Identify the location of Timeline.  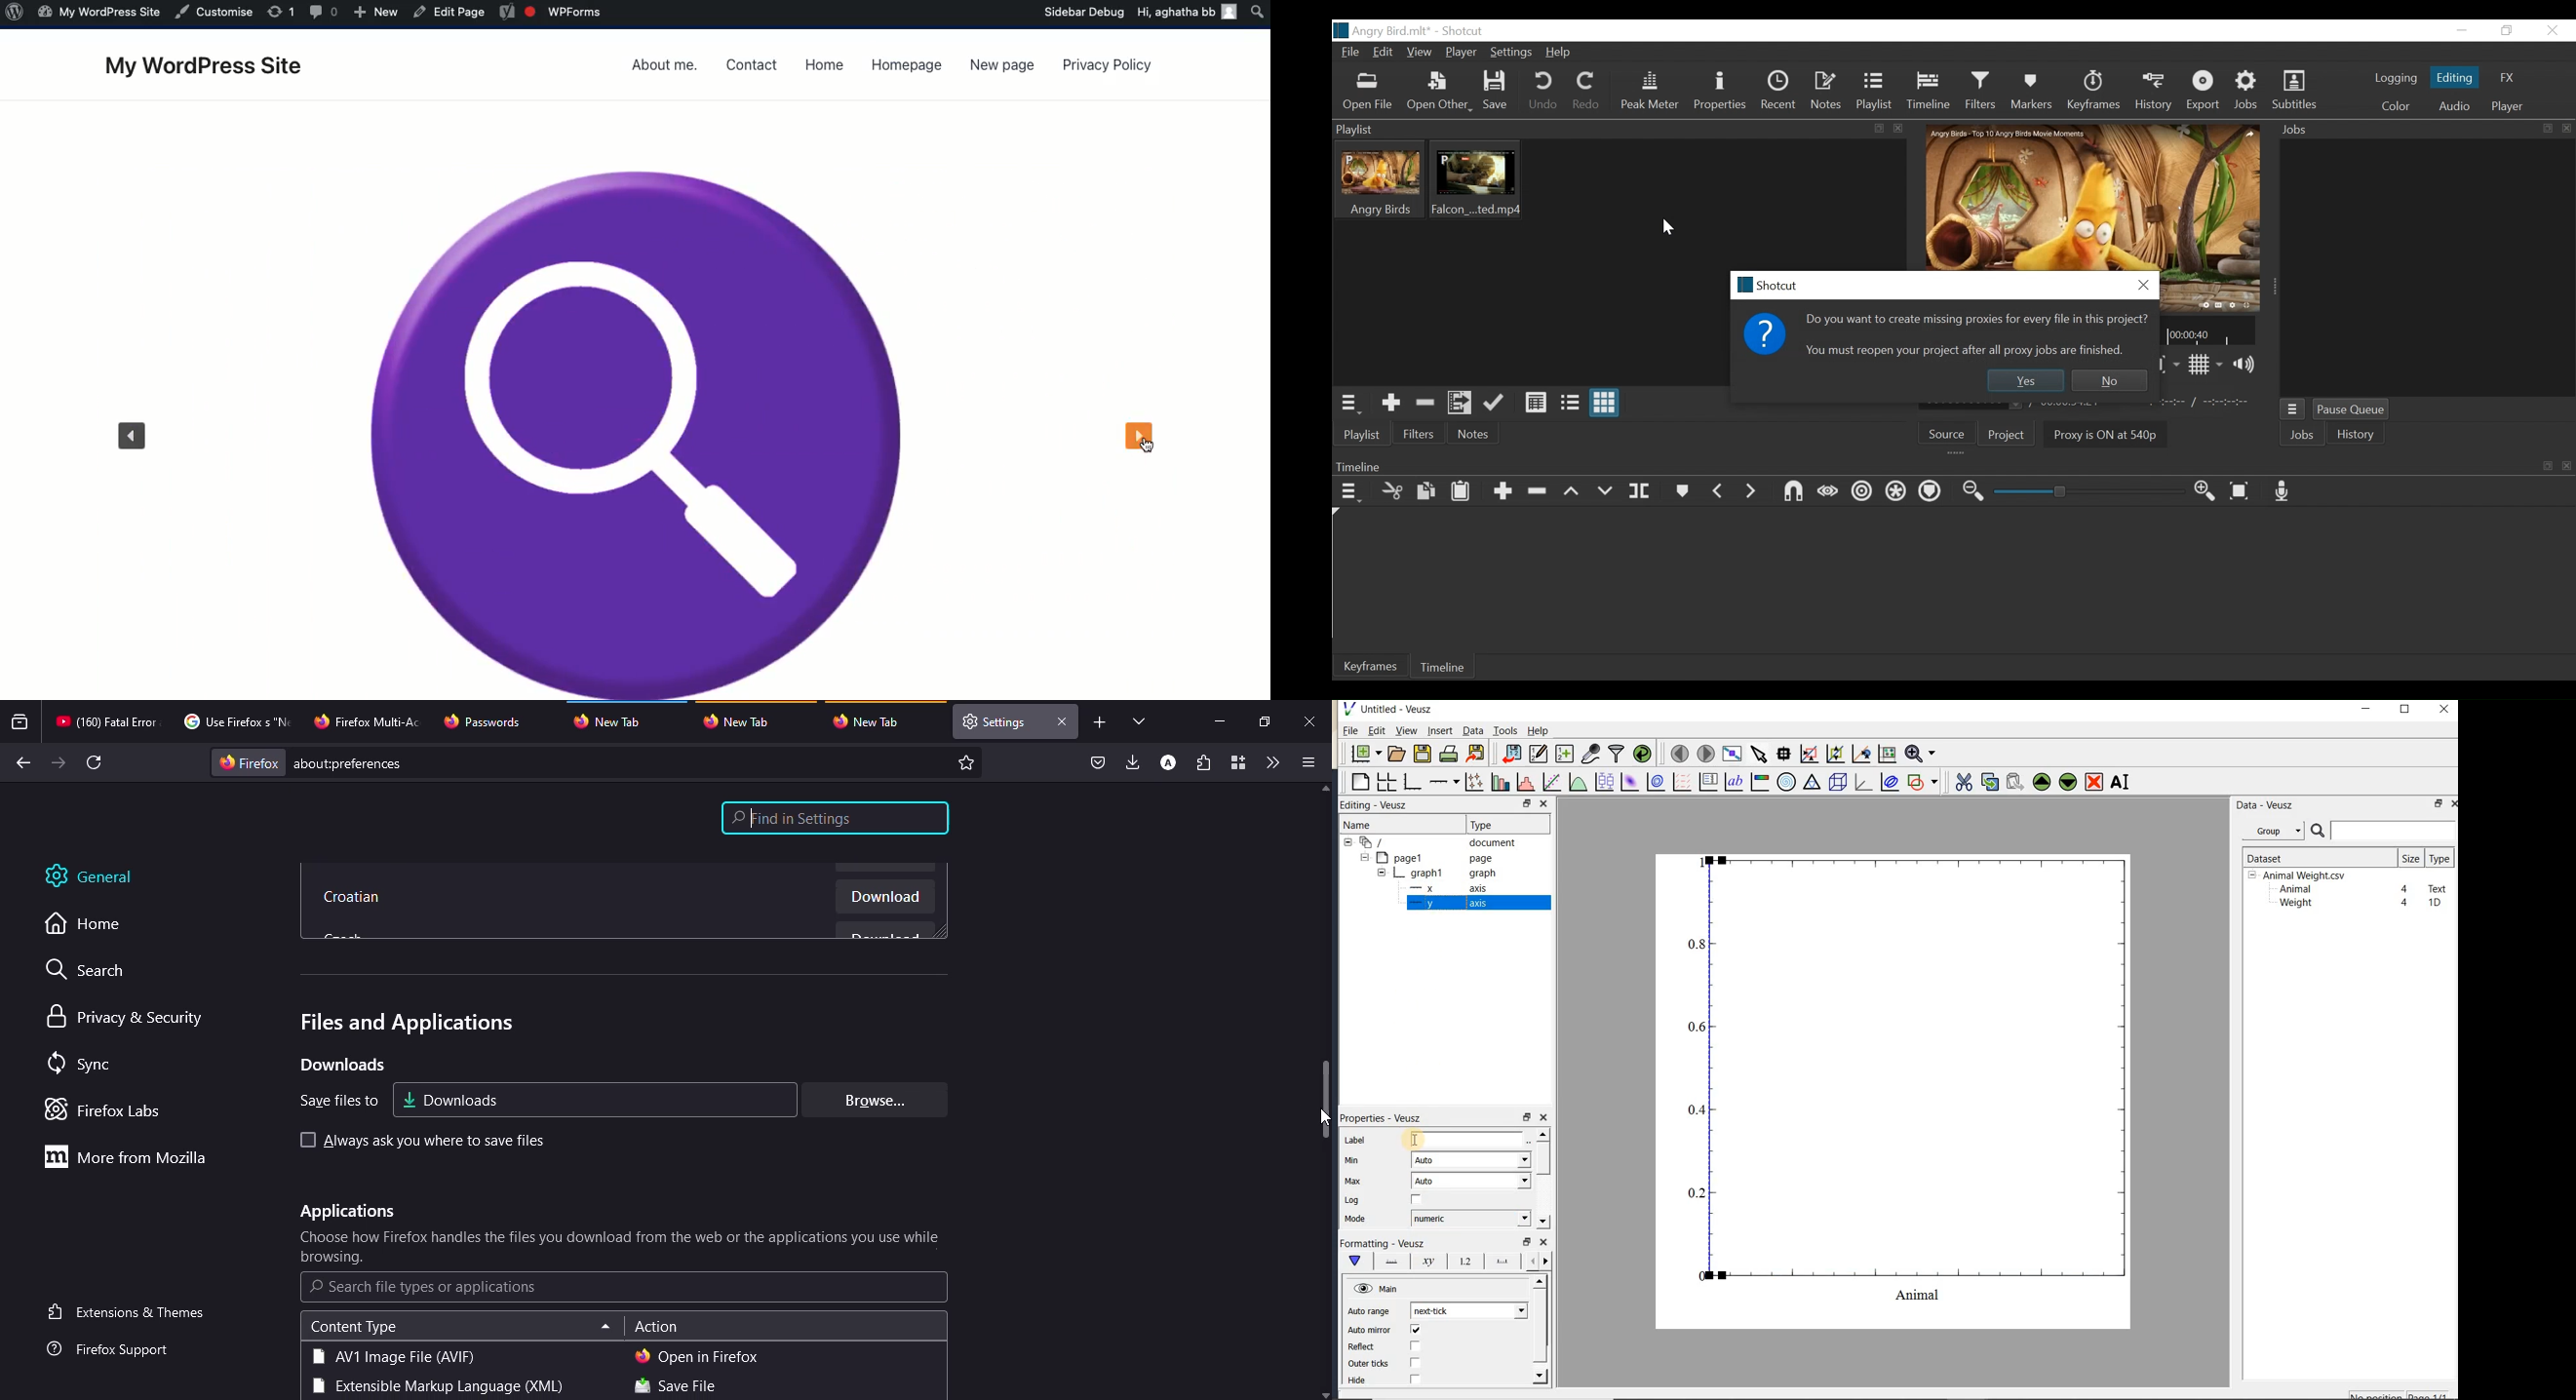
(2209, 330).